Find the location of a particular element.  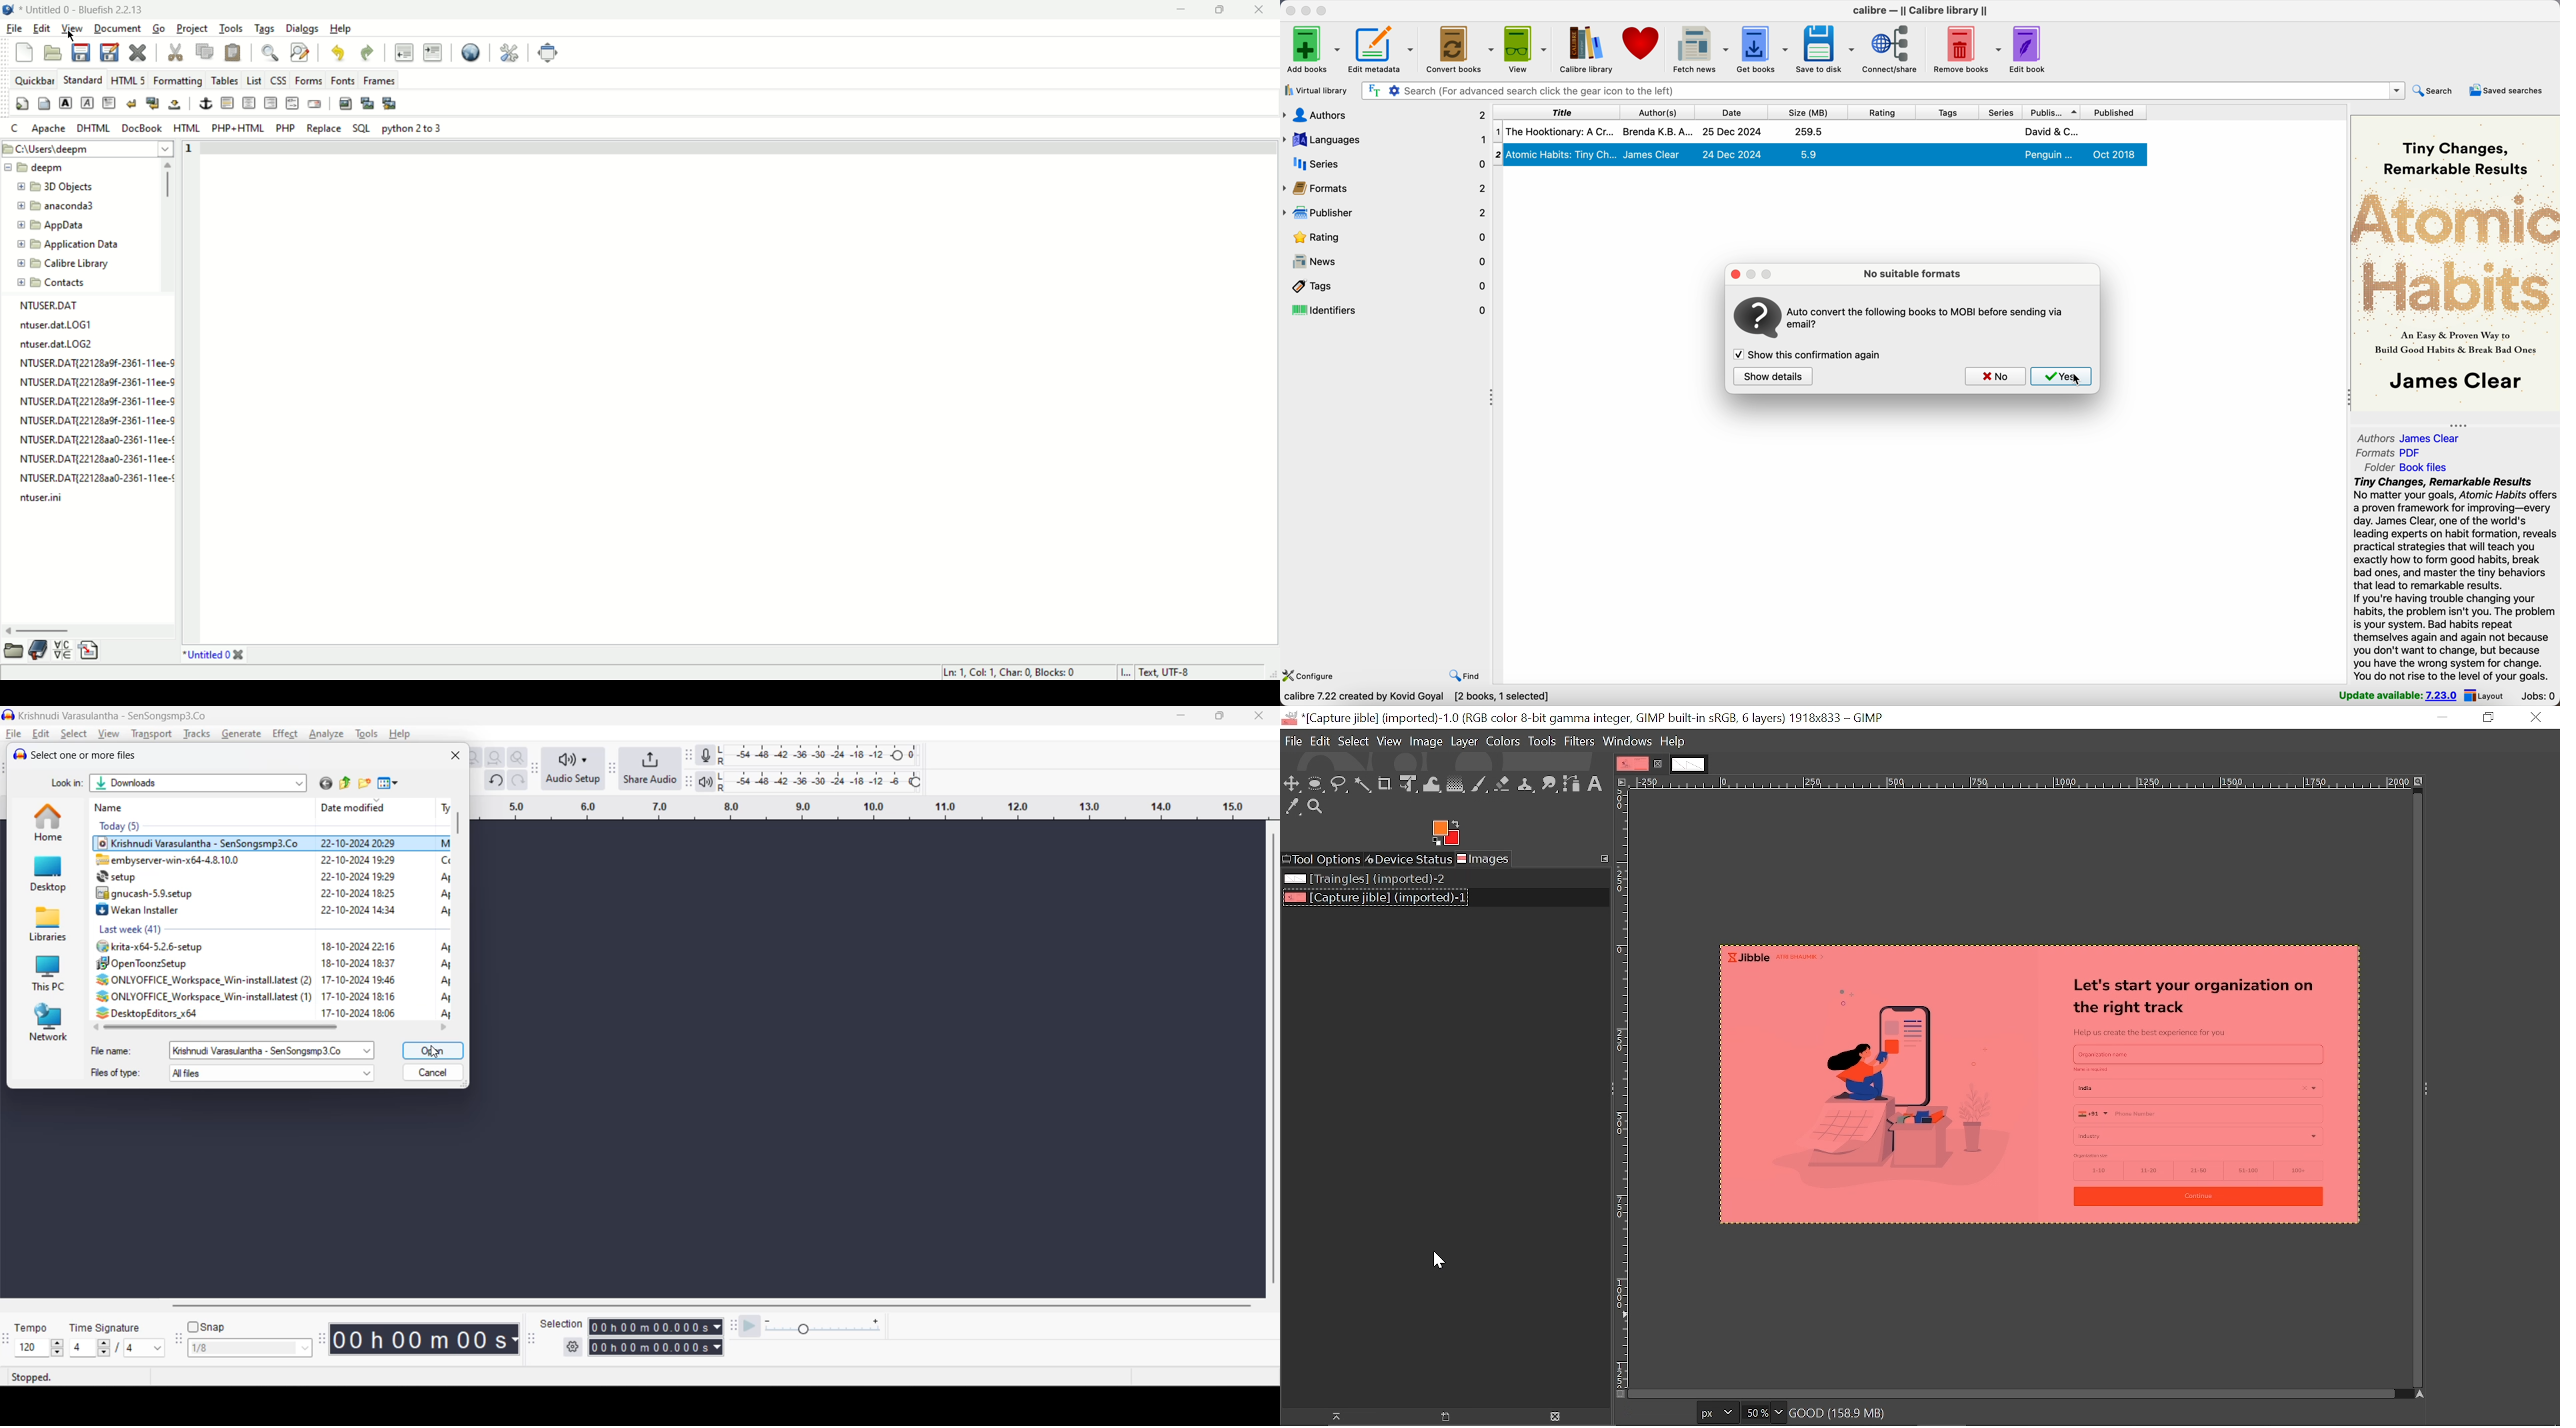

show details is located at coordinates (1773, 376).